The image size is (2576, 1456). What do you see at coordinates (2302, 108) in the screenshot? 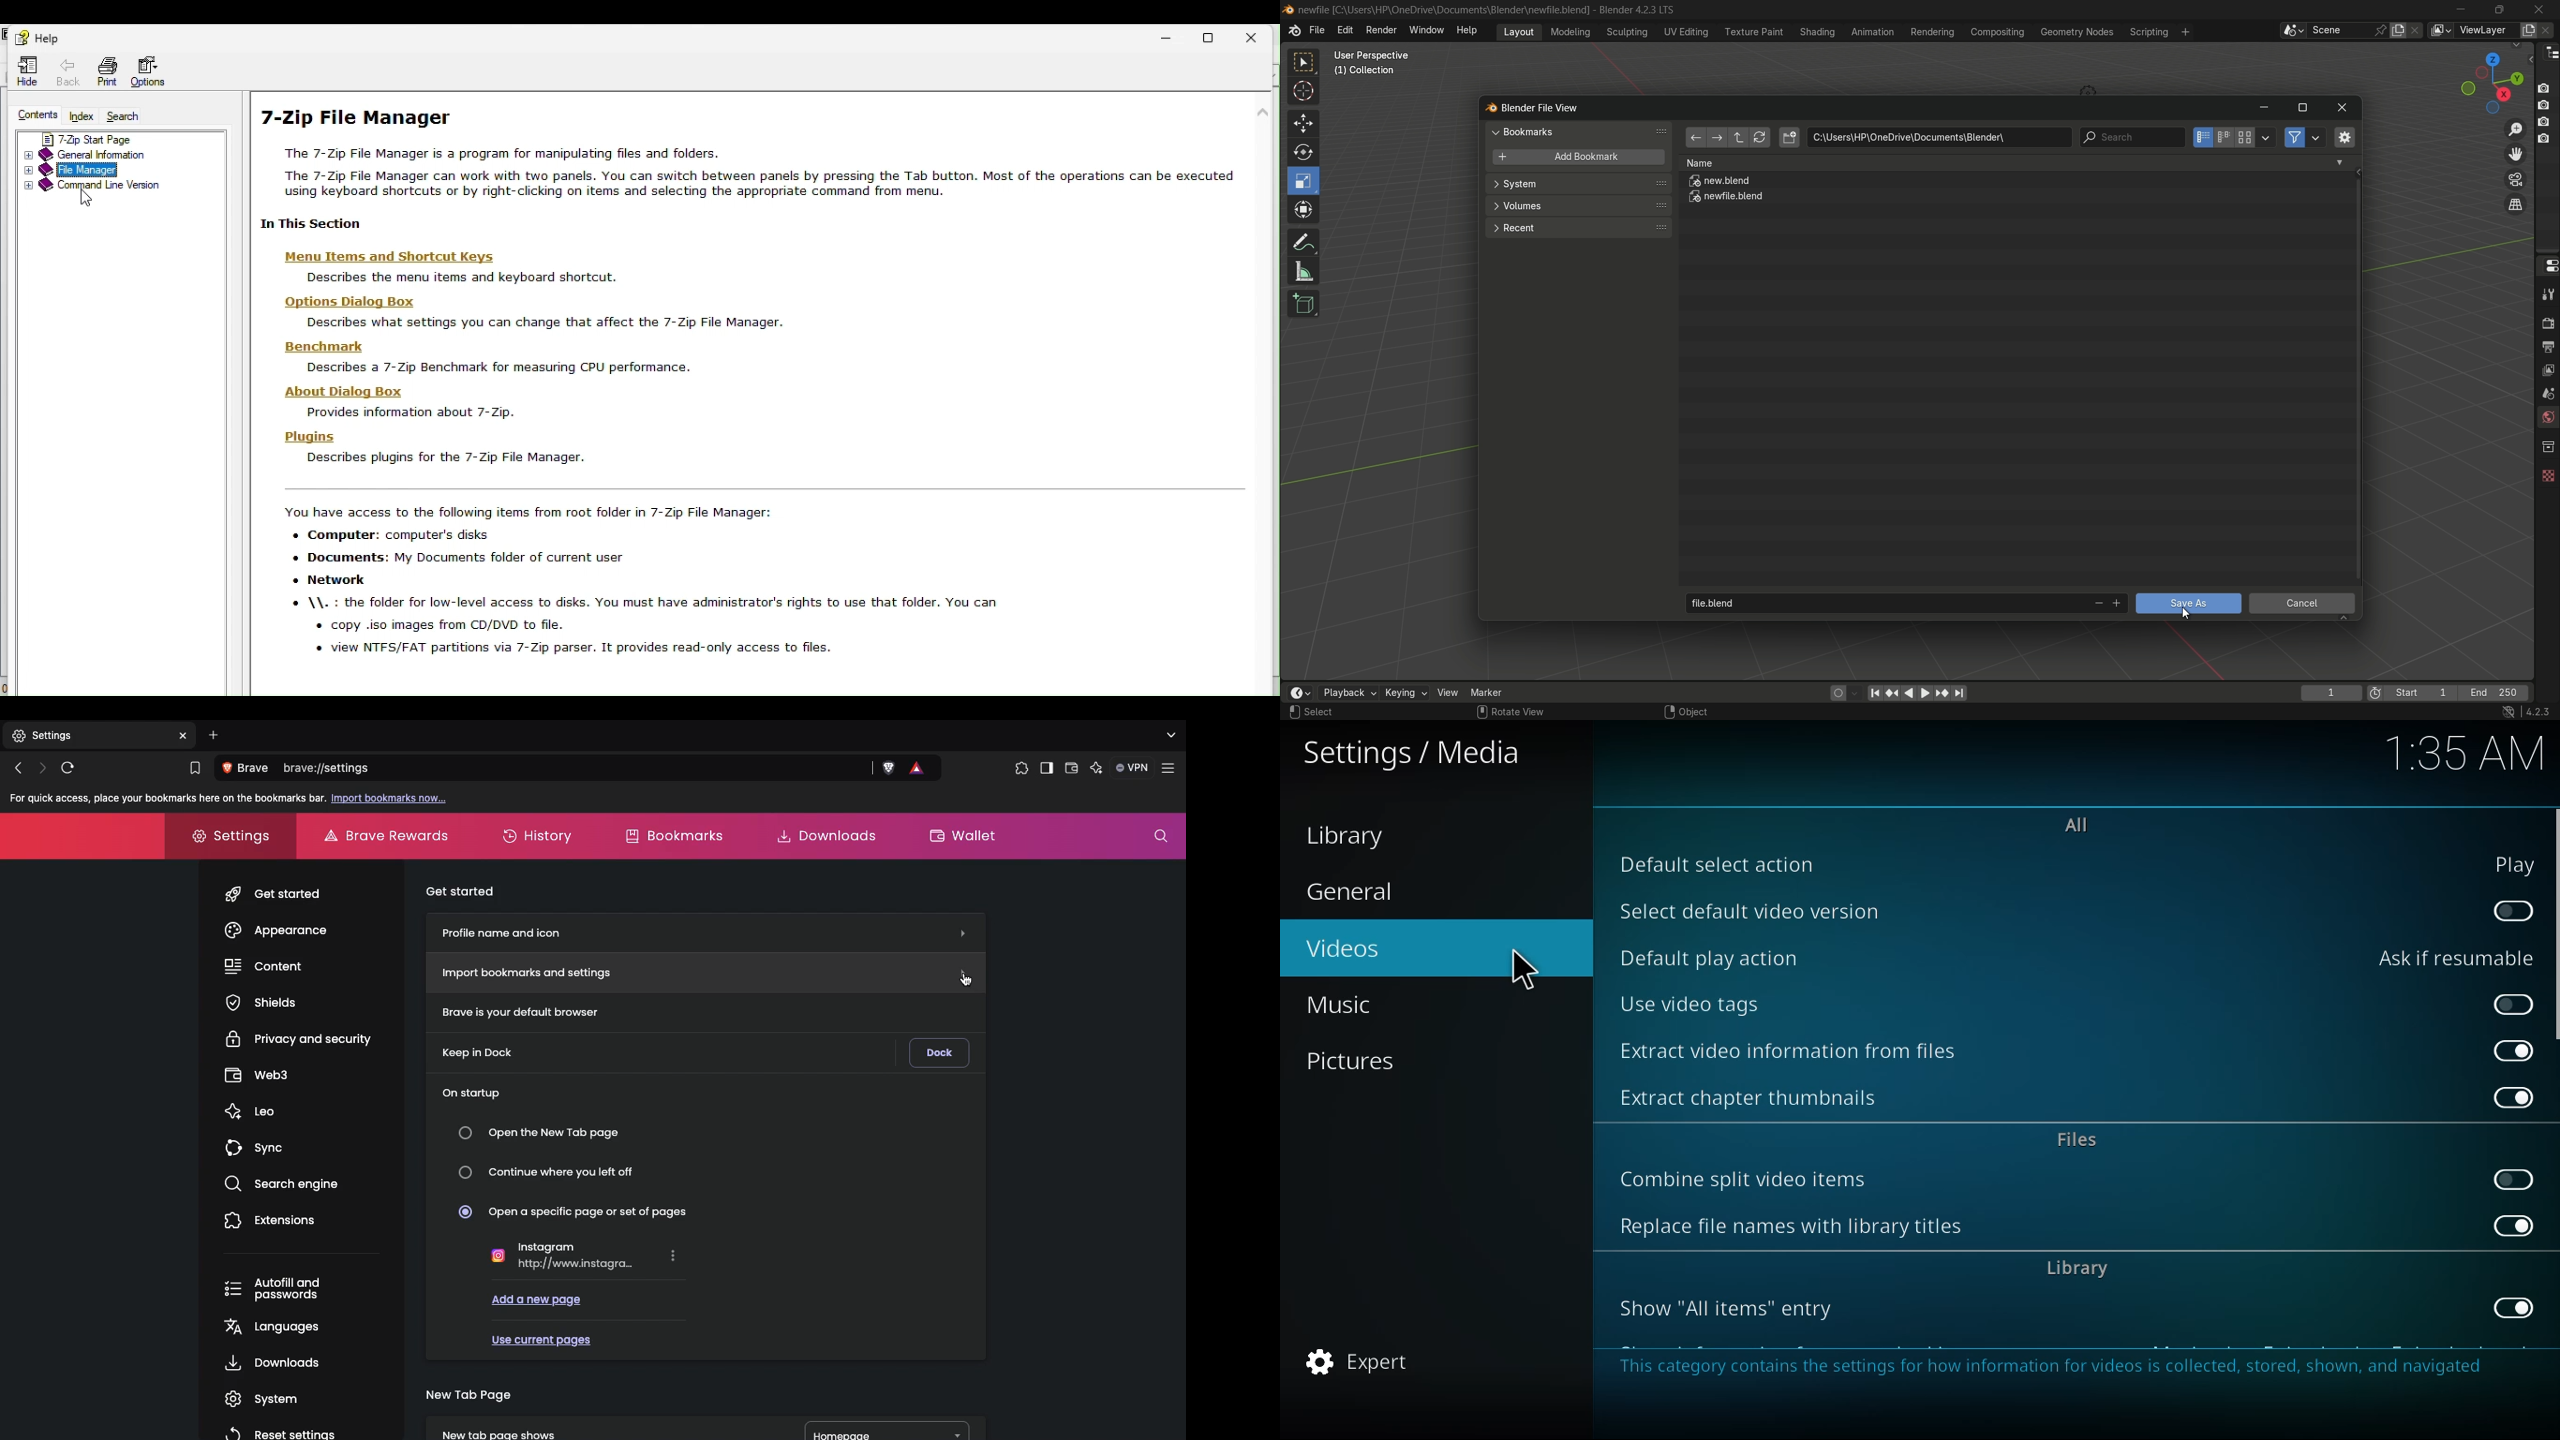
I see `maximize or restore` at bounding box center [2302, 108].